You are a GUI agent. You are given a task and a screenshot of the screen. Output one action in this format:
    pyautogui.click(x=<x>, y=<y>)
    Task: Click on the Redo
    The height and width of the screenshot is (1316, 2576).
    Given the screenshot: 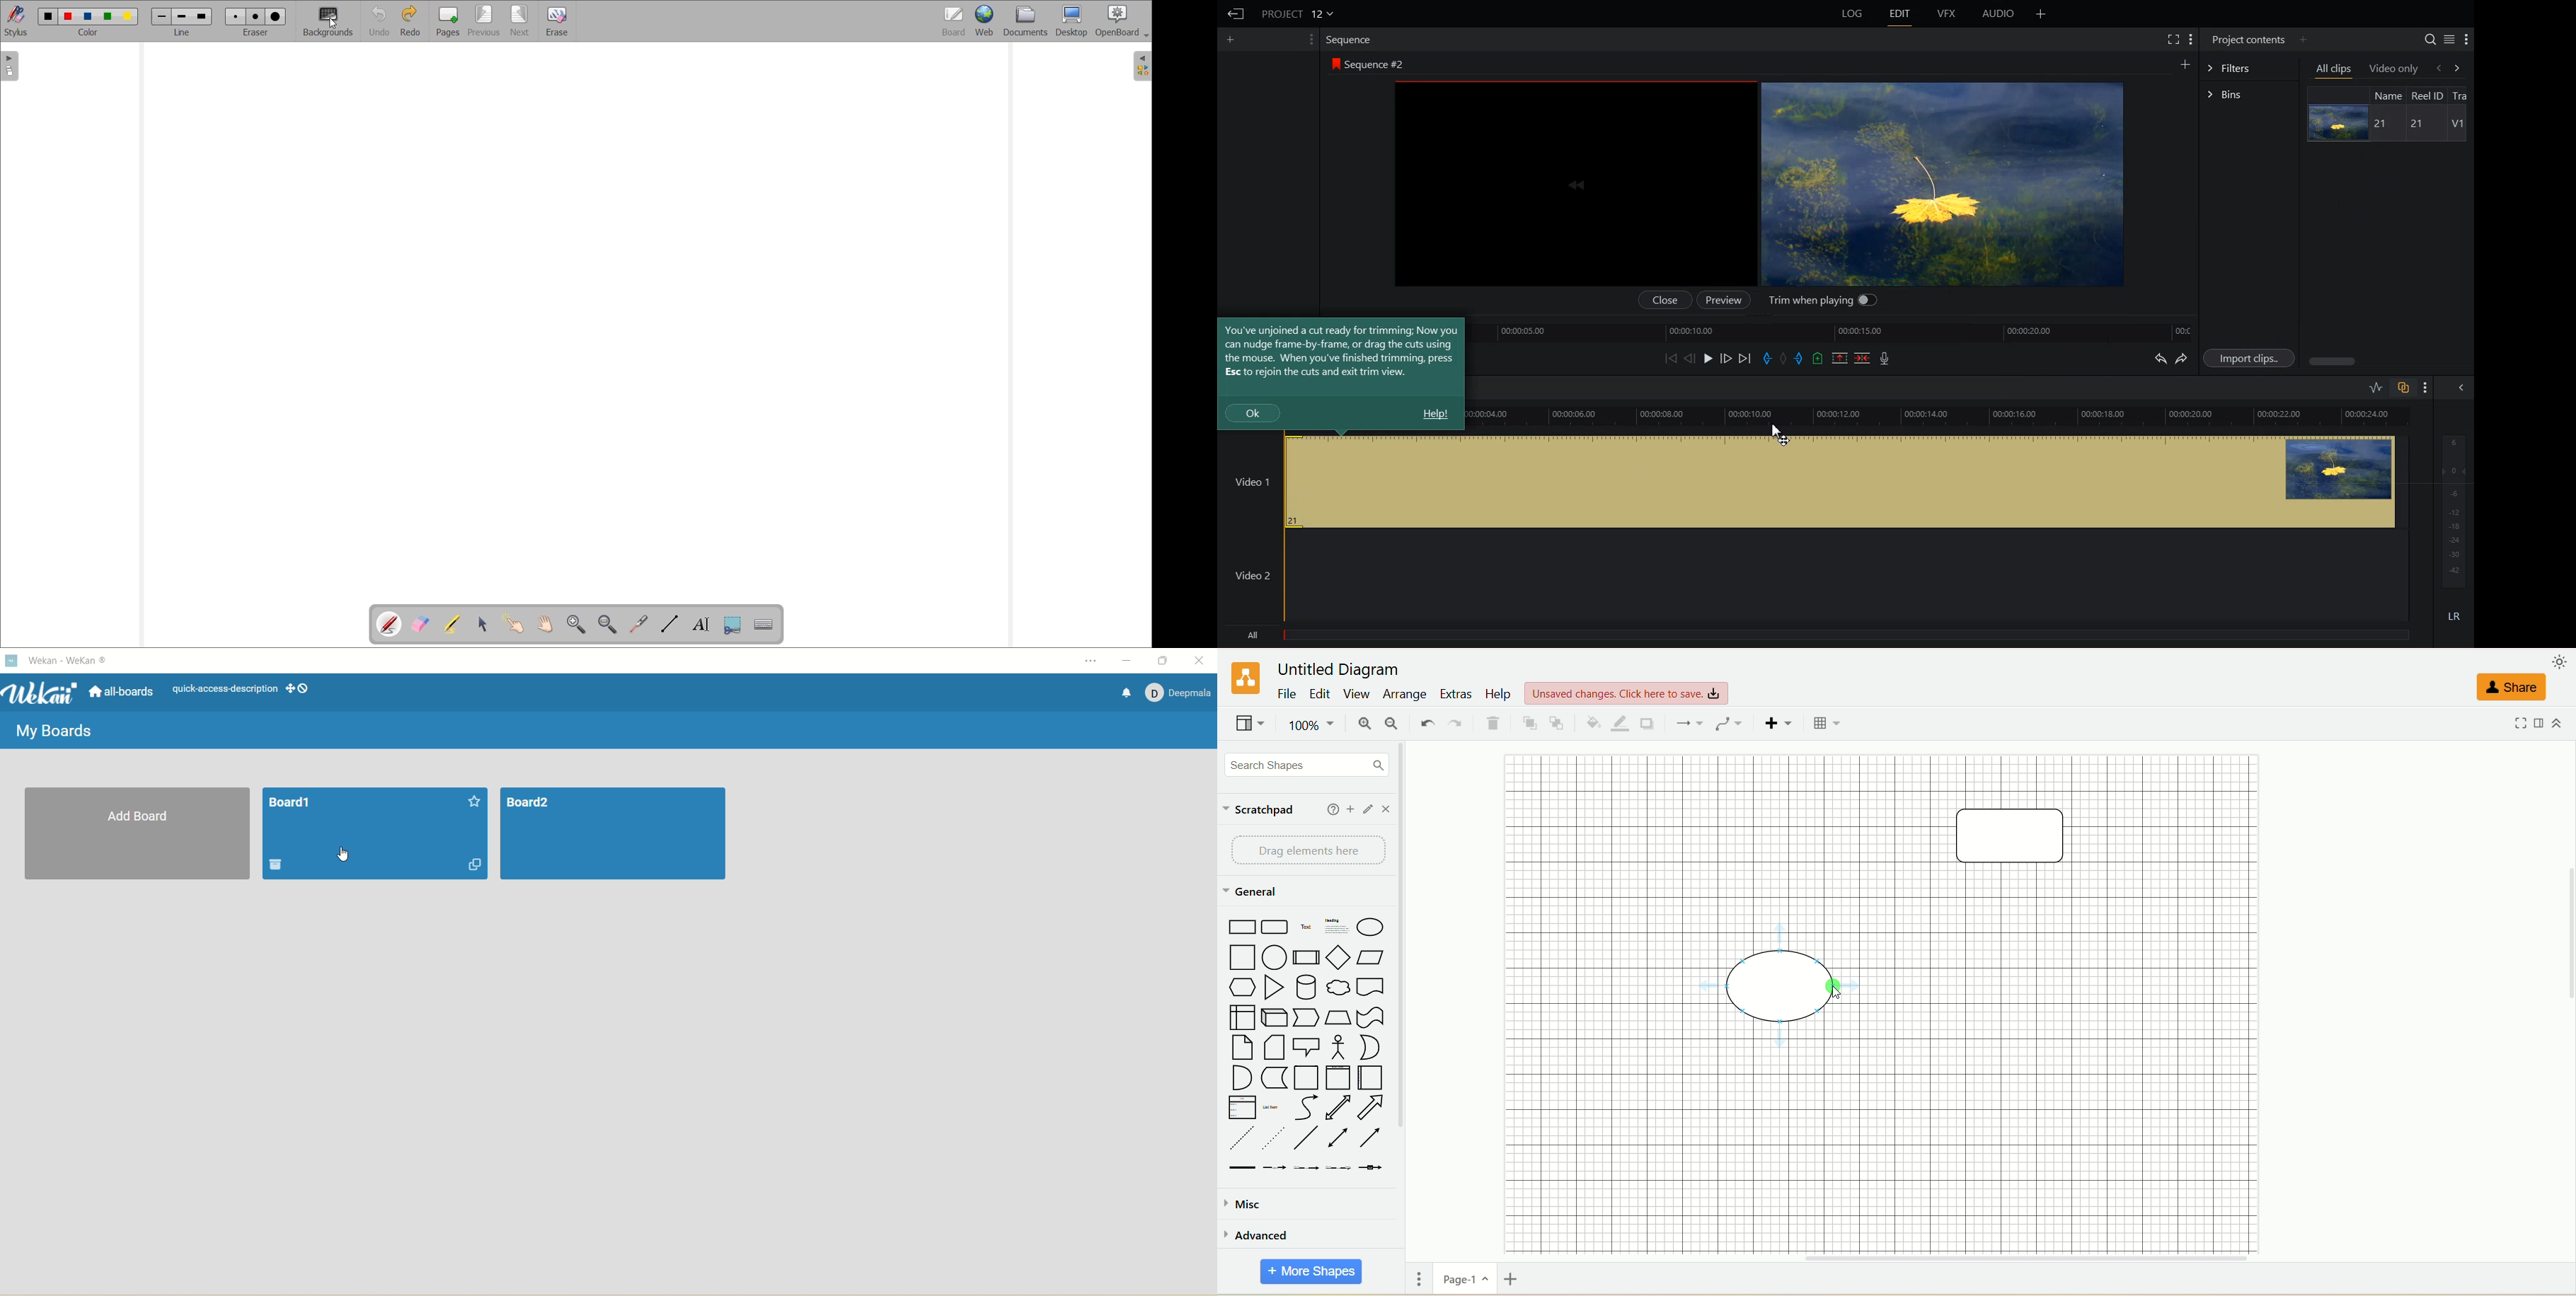 What is the action you would take?
    pyautogui.click(x=2182, y=358)
    